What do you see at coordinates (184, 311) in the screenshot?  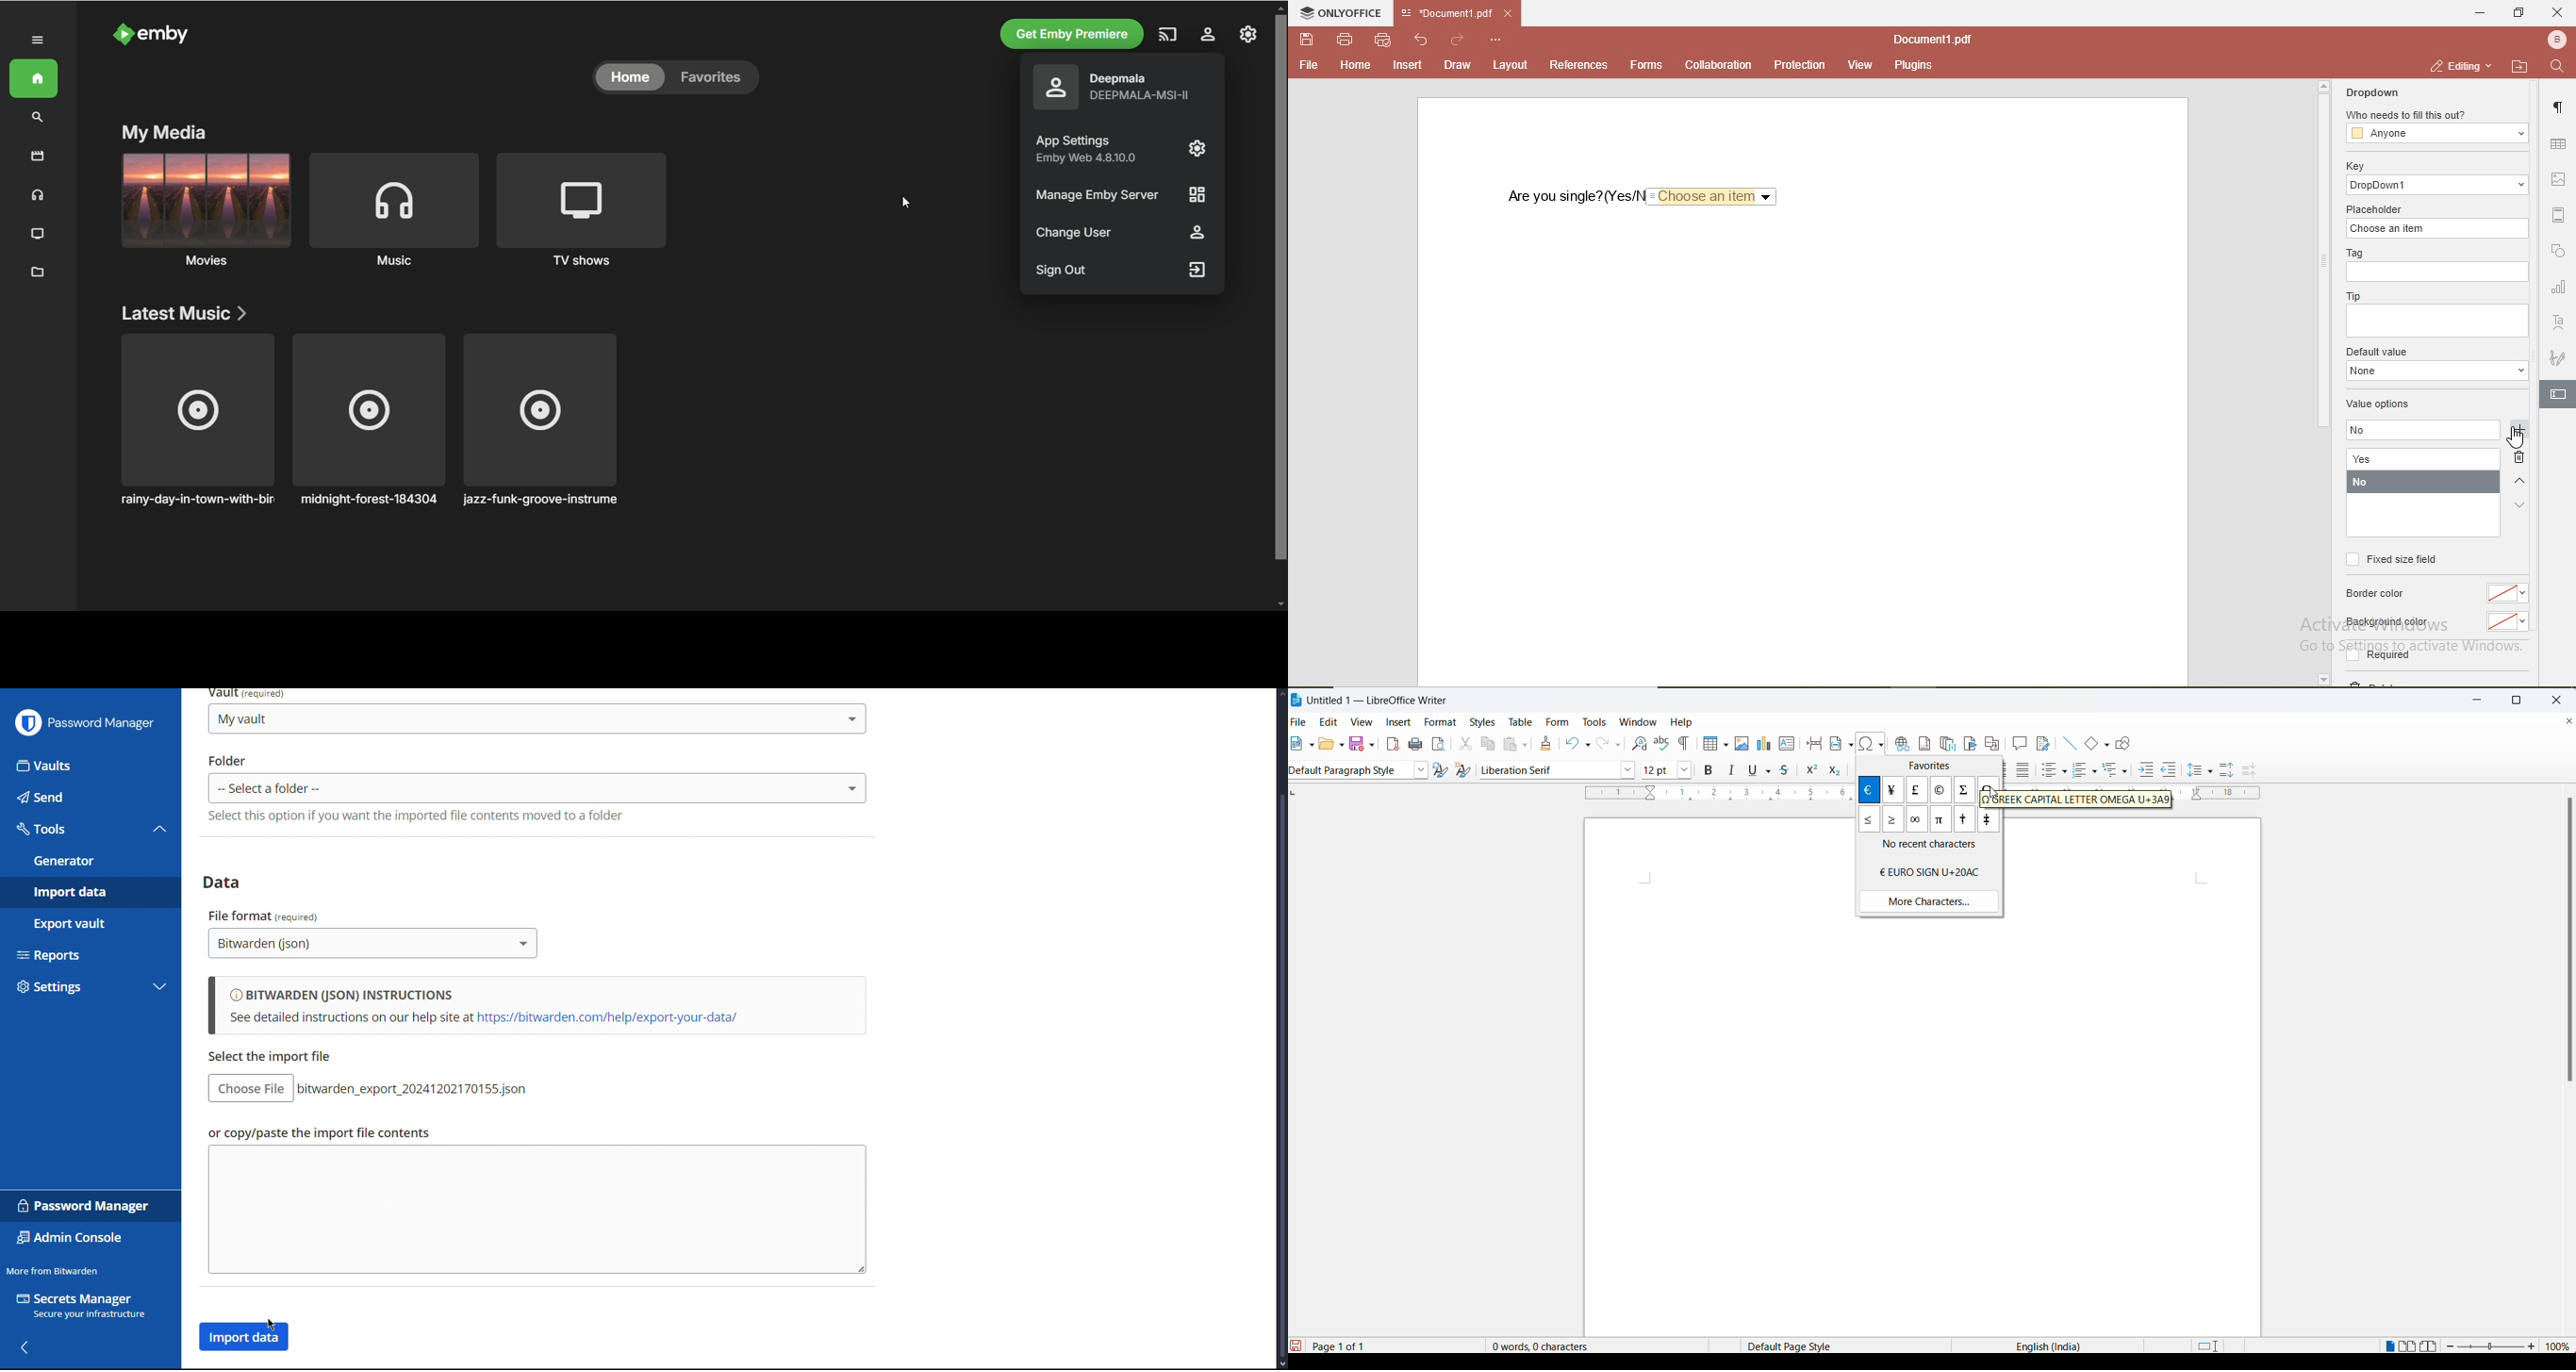 I see `latest music` at bounding box center [184, 311].